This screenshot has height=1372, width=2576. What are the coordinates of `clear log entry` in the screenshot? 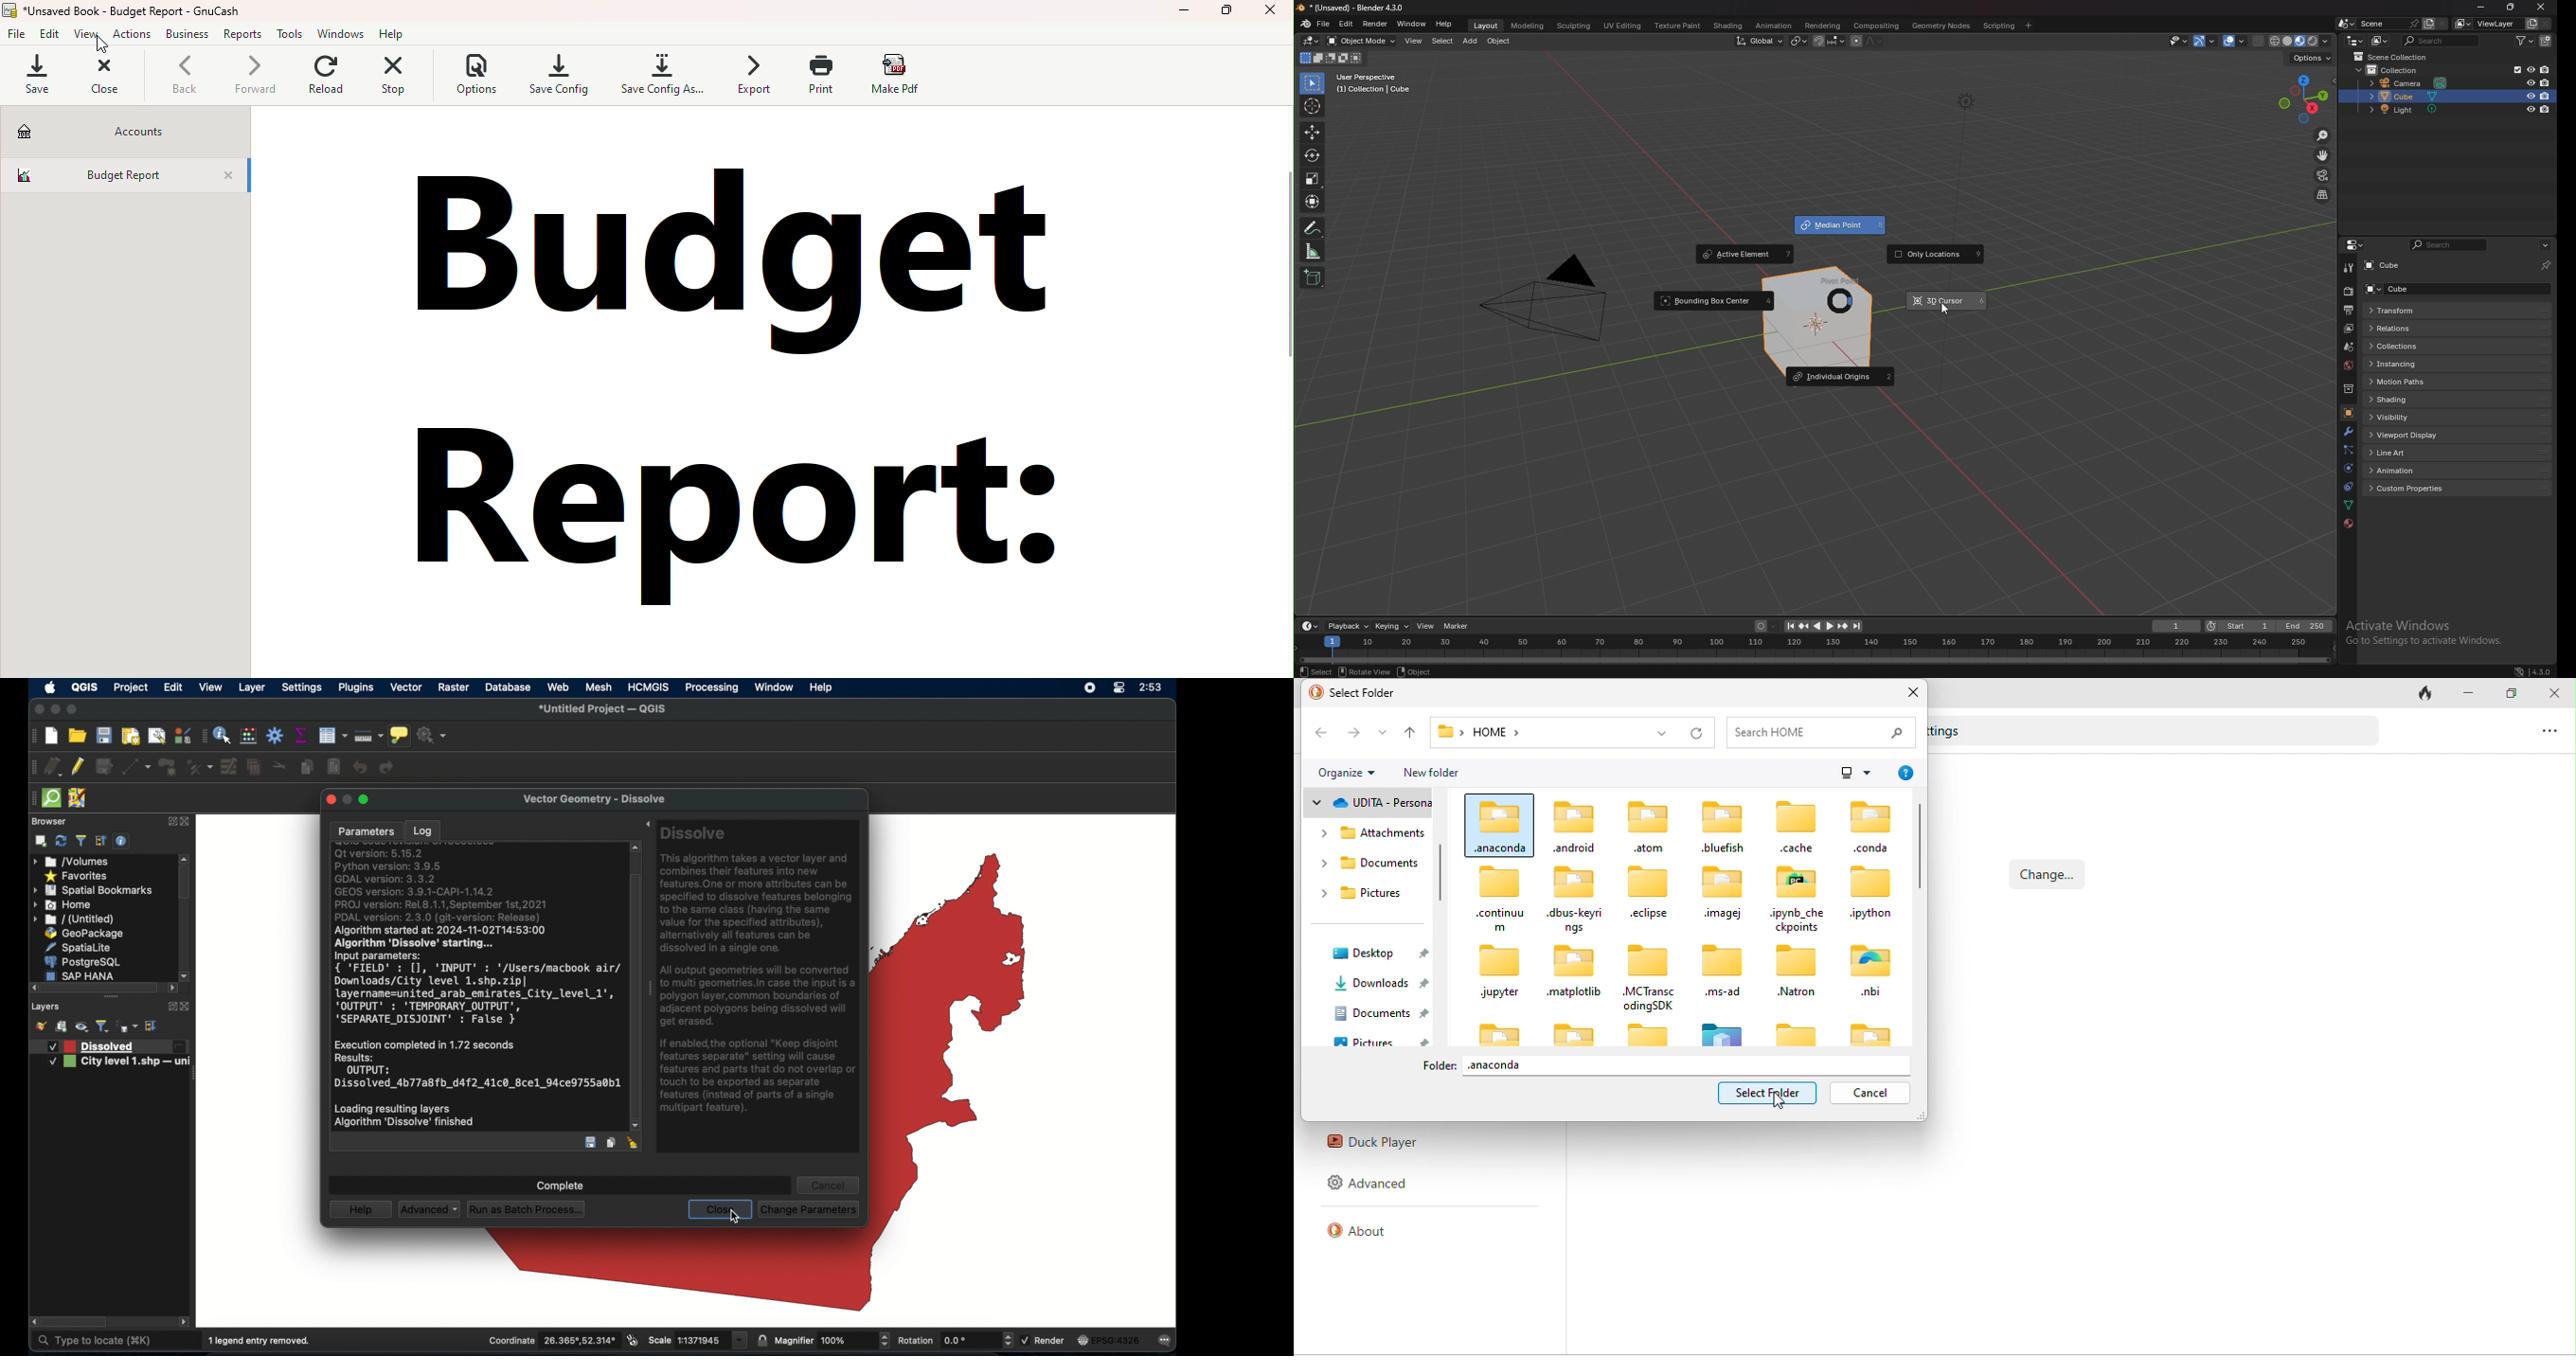 It's located at (634, 1143).